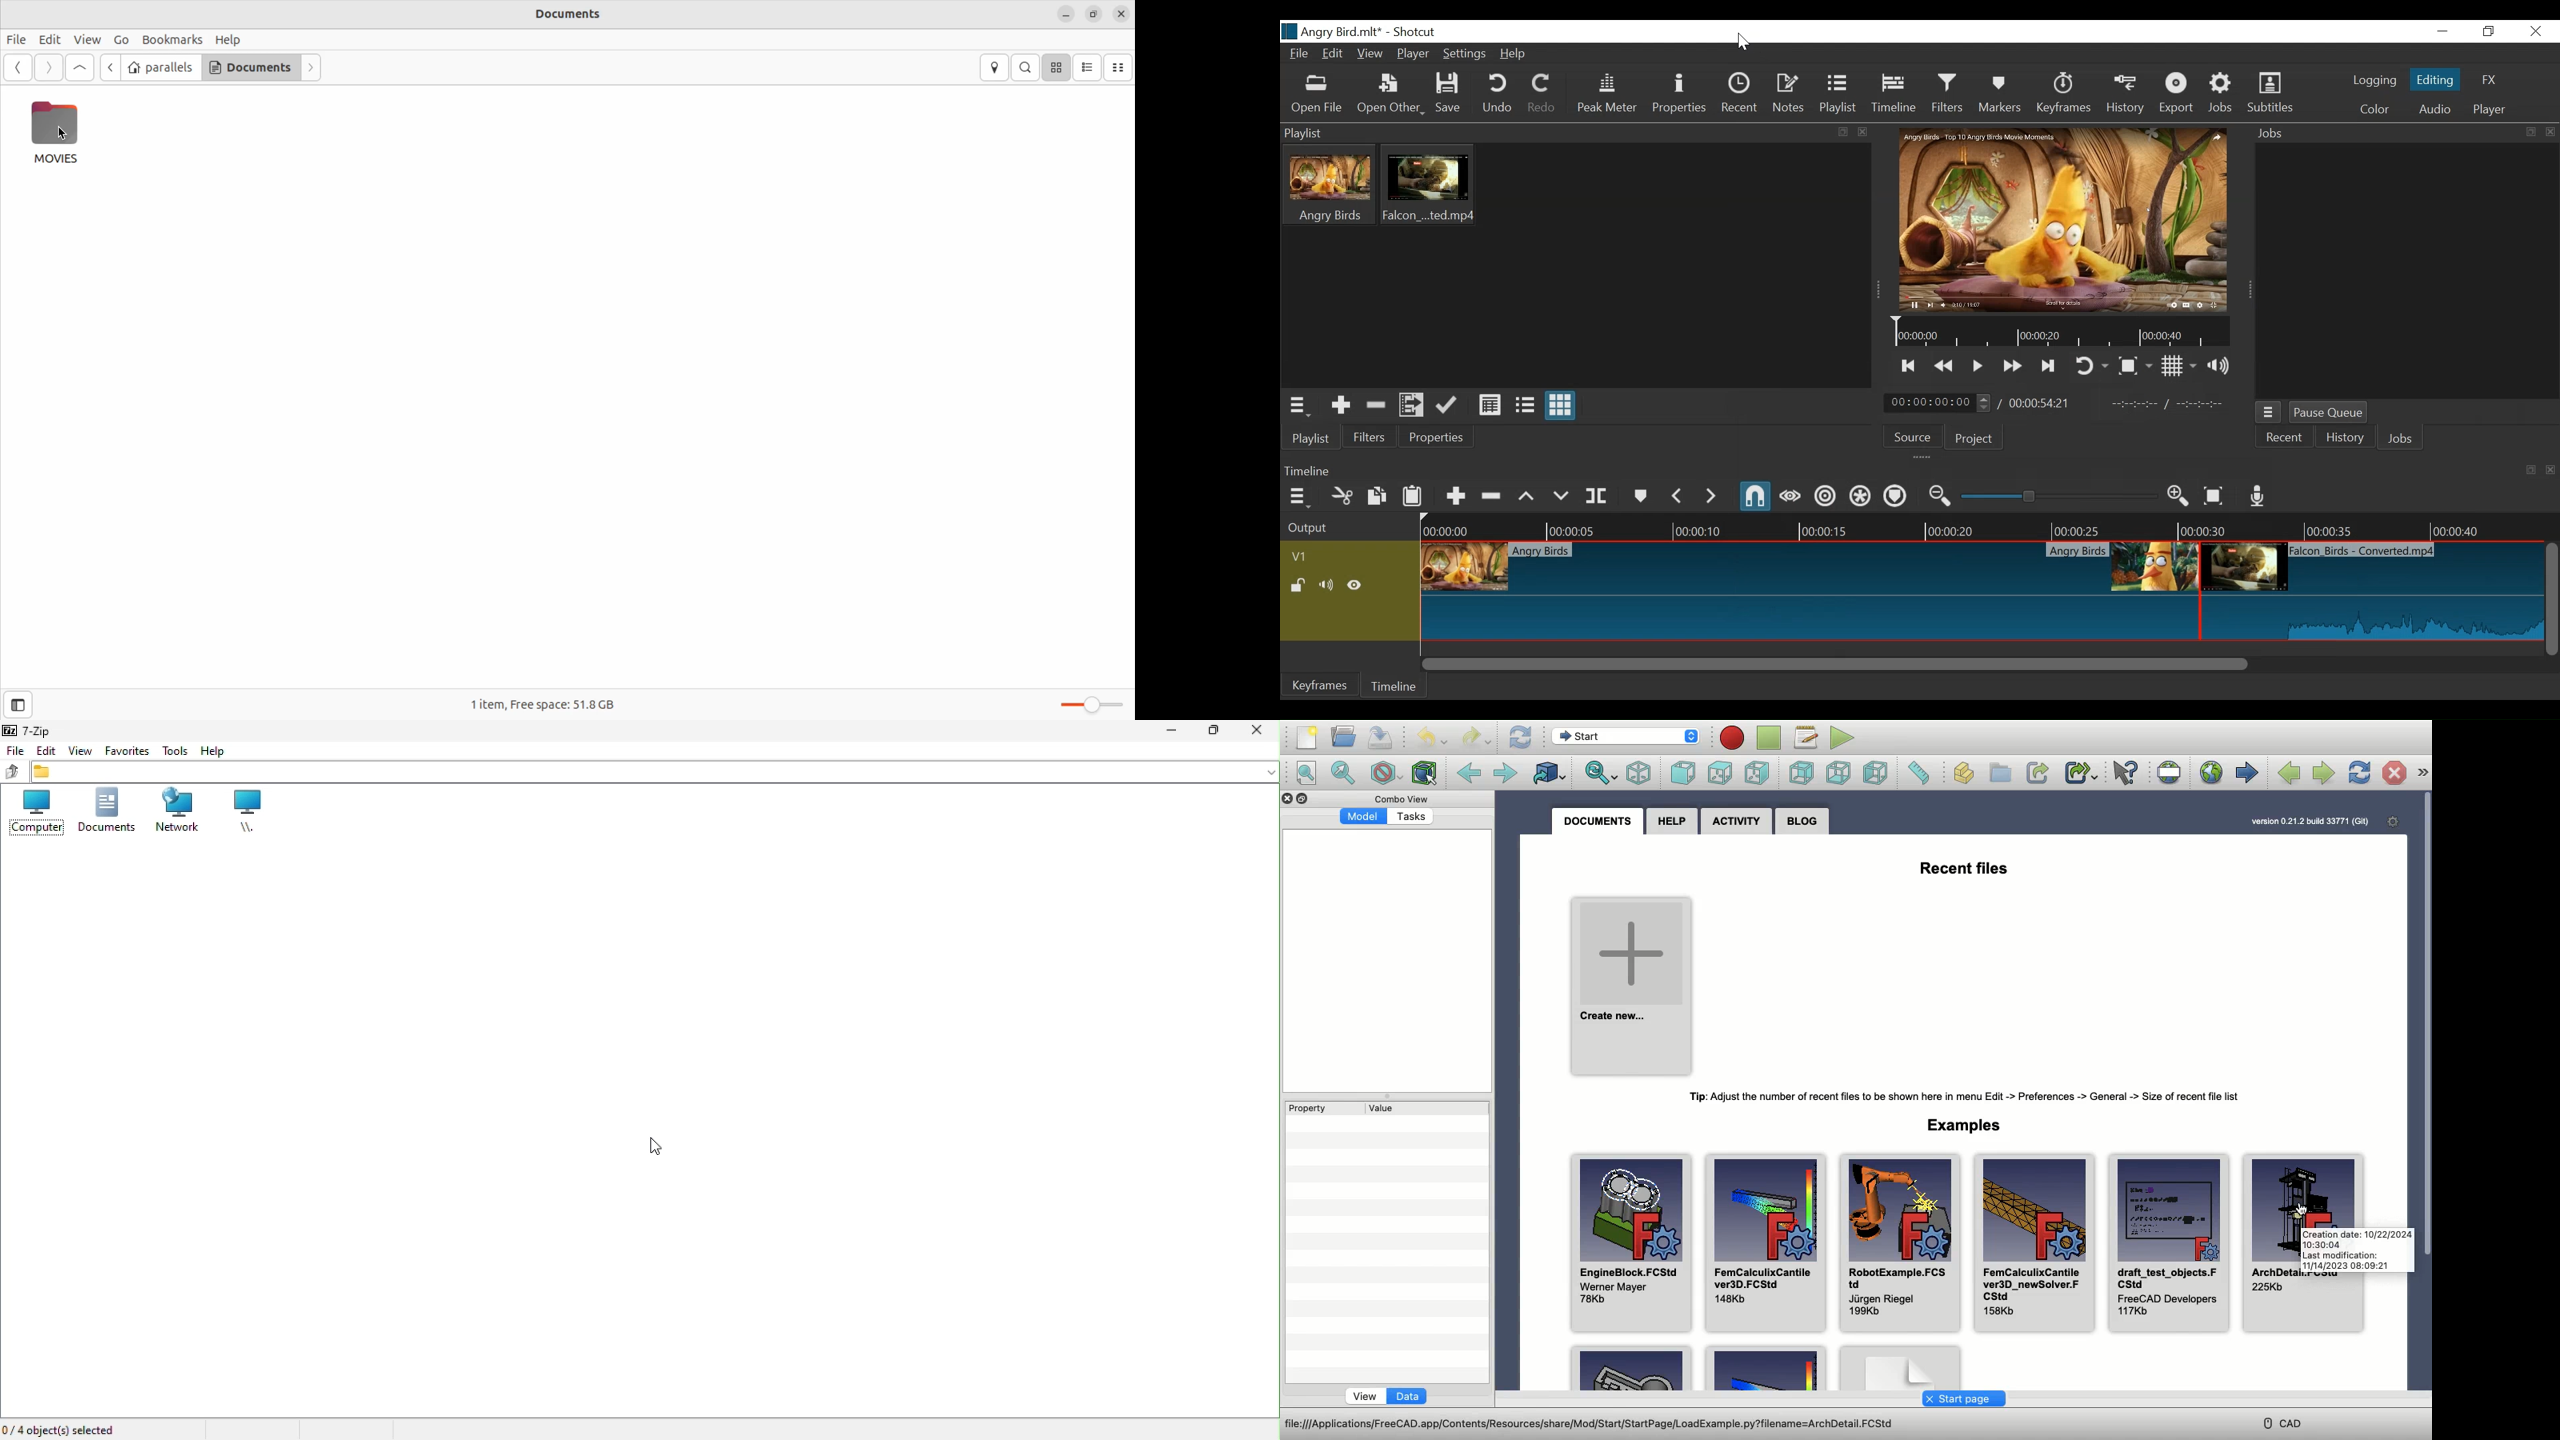 The image size is (2576, 1456). I want to click on Toggle play or pause, so click(1978, 366).